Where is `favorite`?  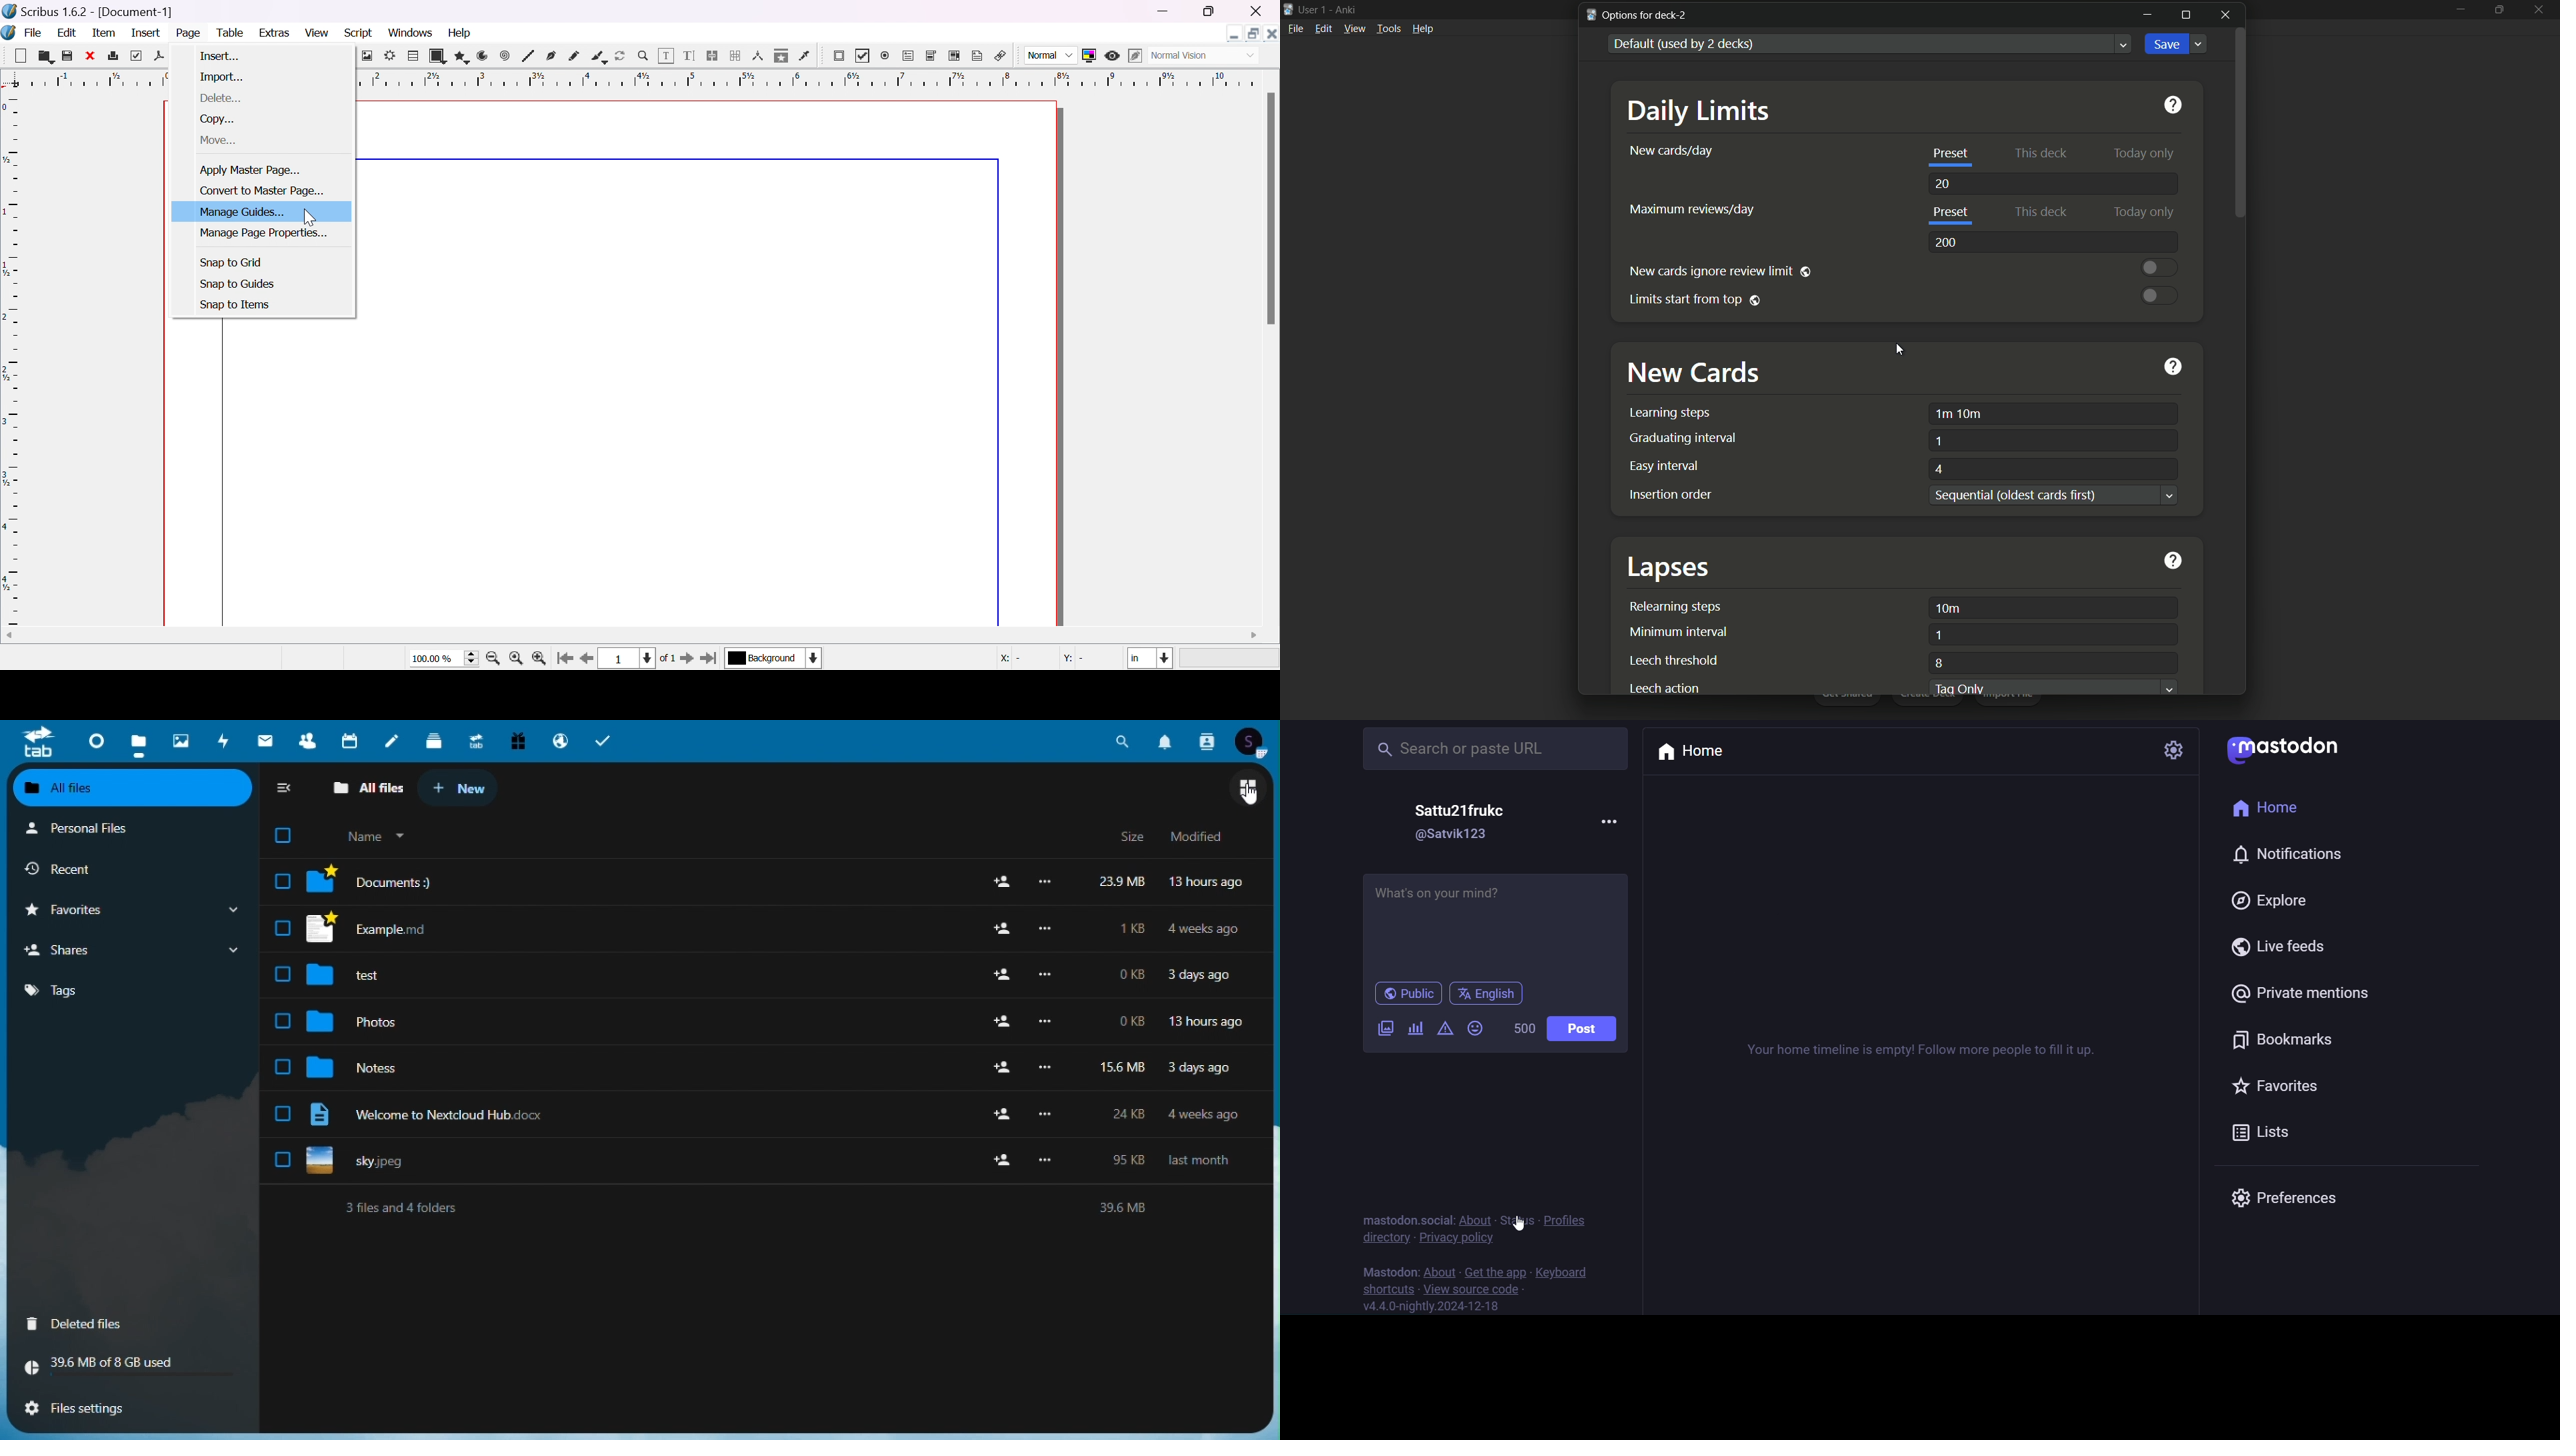
favorite is located at coordinates (2275, 1088).